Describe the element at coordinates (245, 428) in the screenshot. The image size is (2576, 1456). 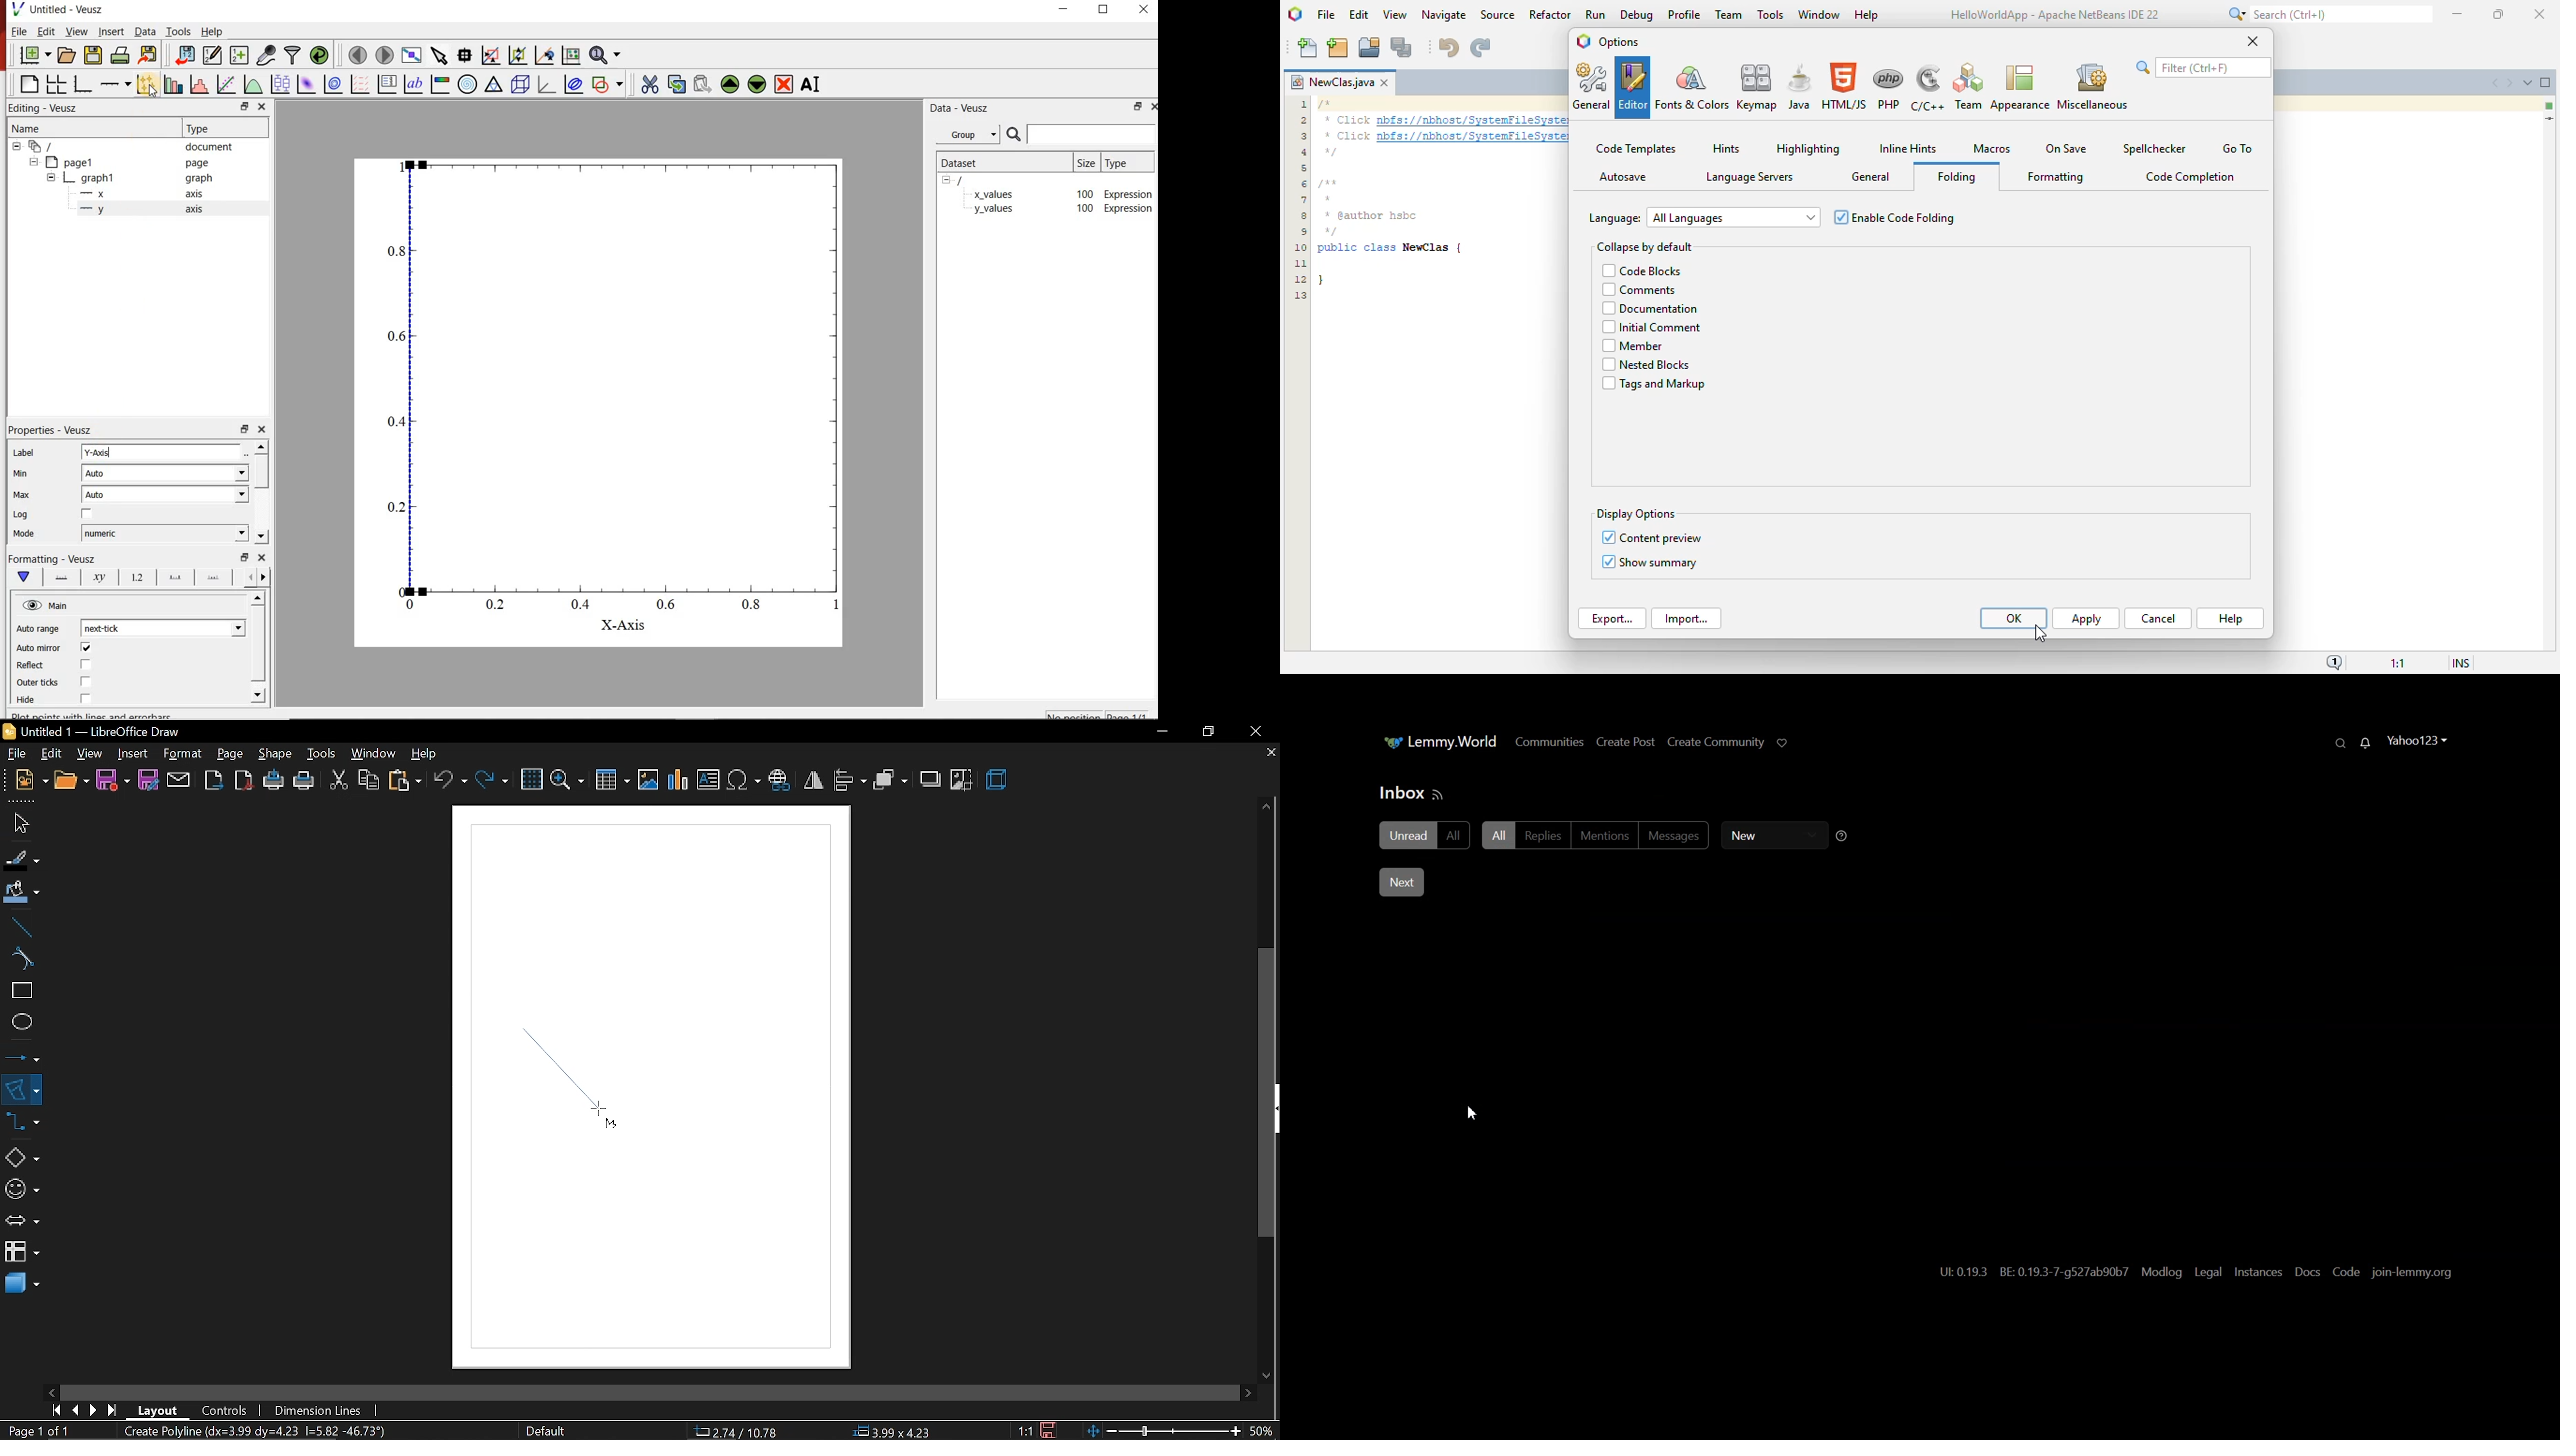
I see `restore down` at that location.